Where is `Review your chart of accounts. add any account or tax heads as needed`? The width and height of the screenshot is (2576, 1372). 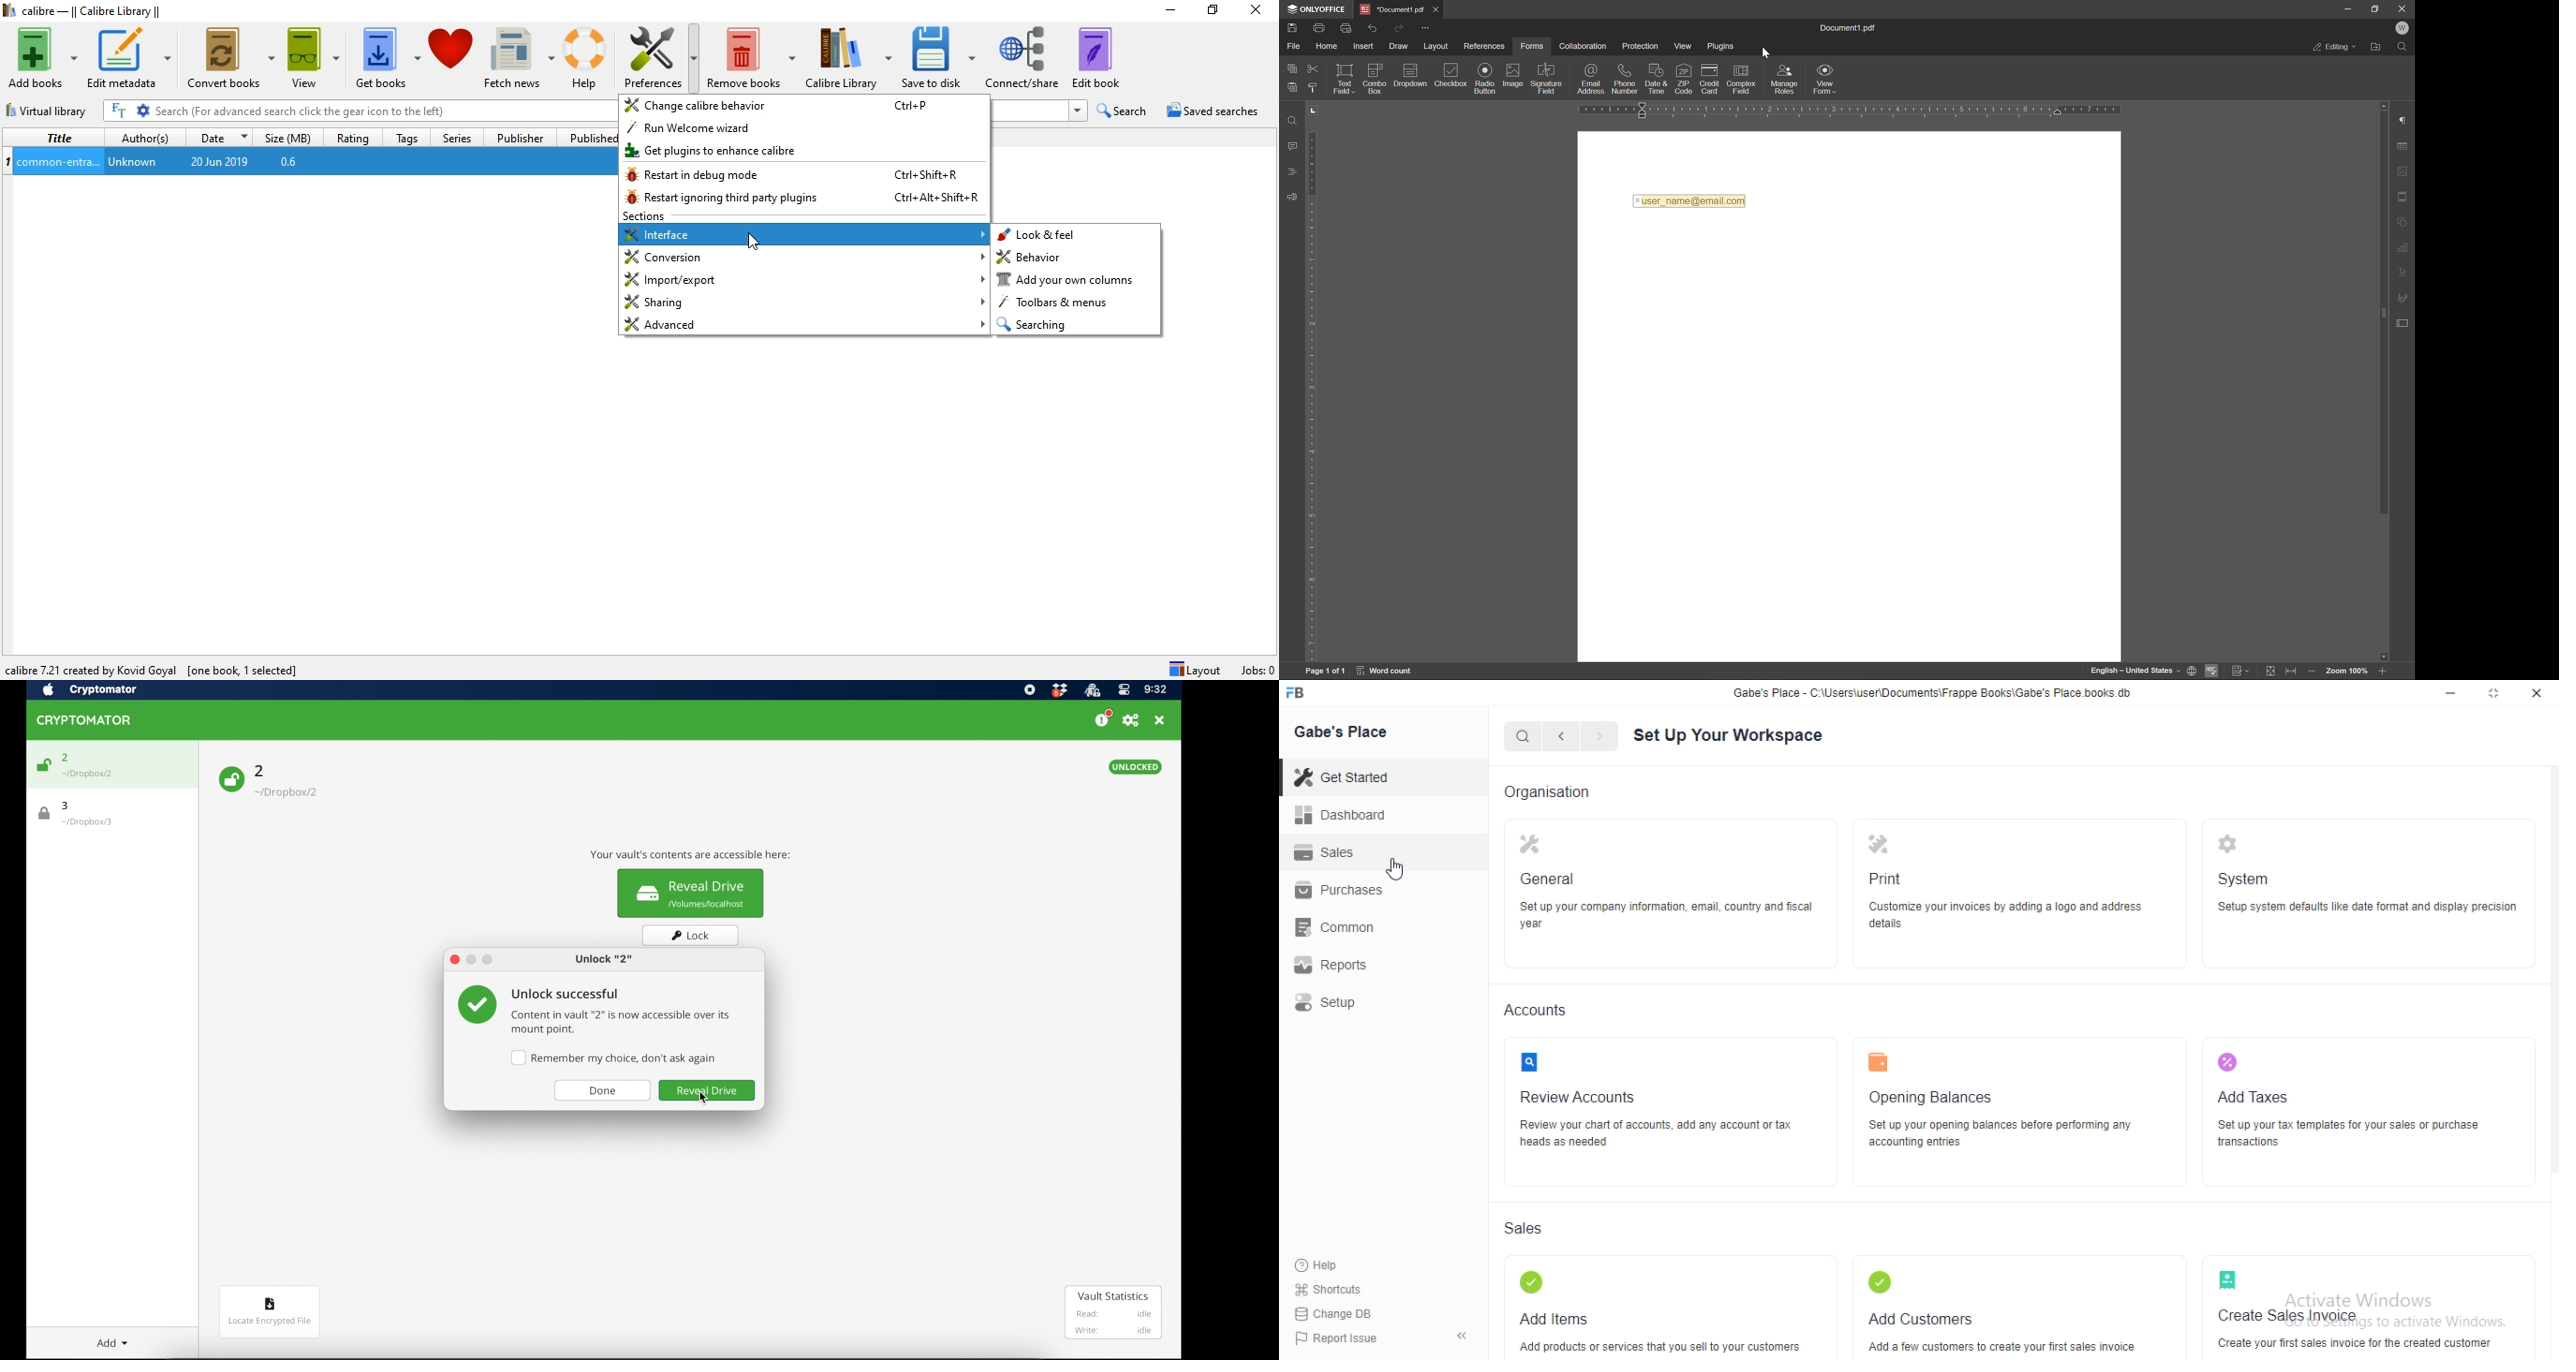 Review your chart of accounts. add any account or tax heads as needed is located at coordinates (1663, 1136).